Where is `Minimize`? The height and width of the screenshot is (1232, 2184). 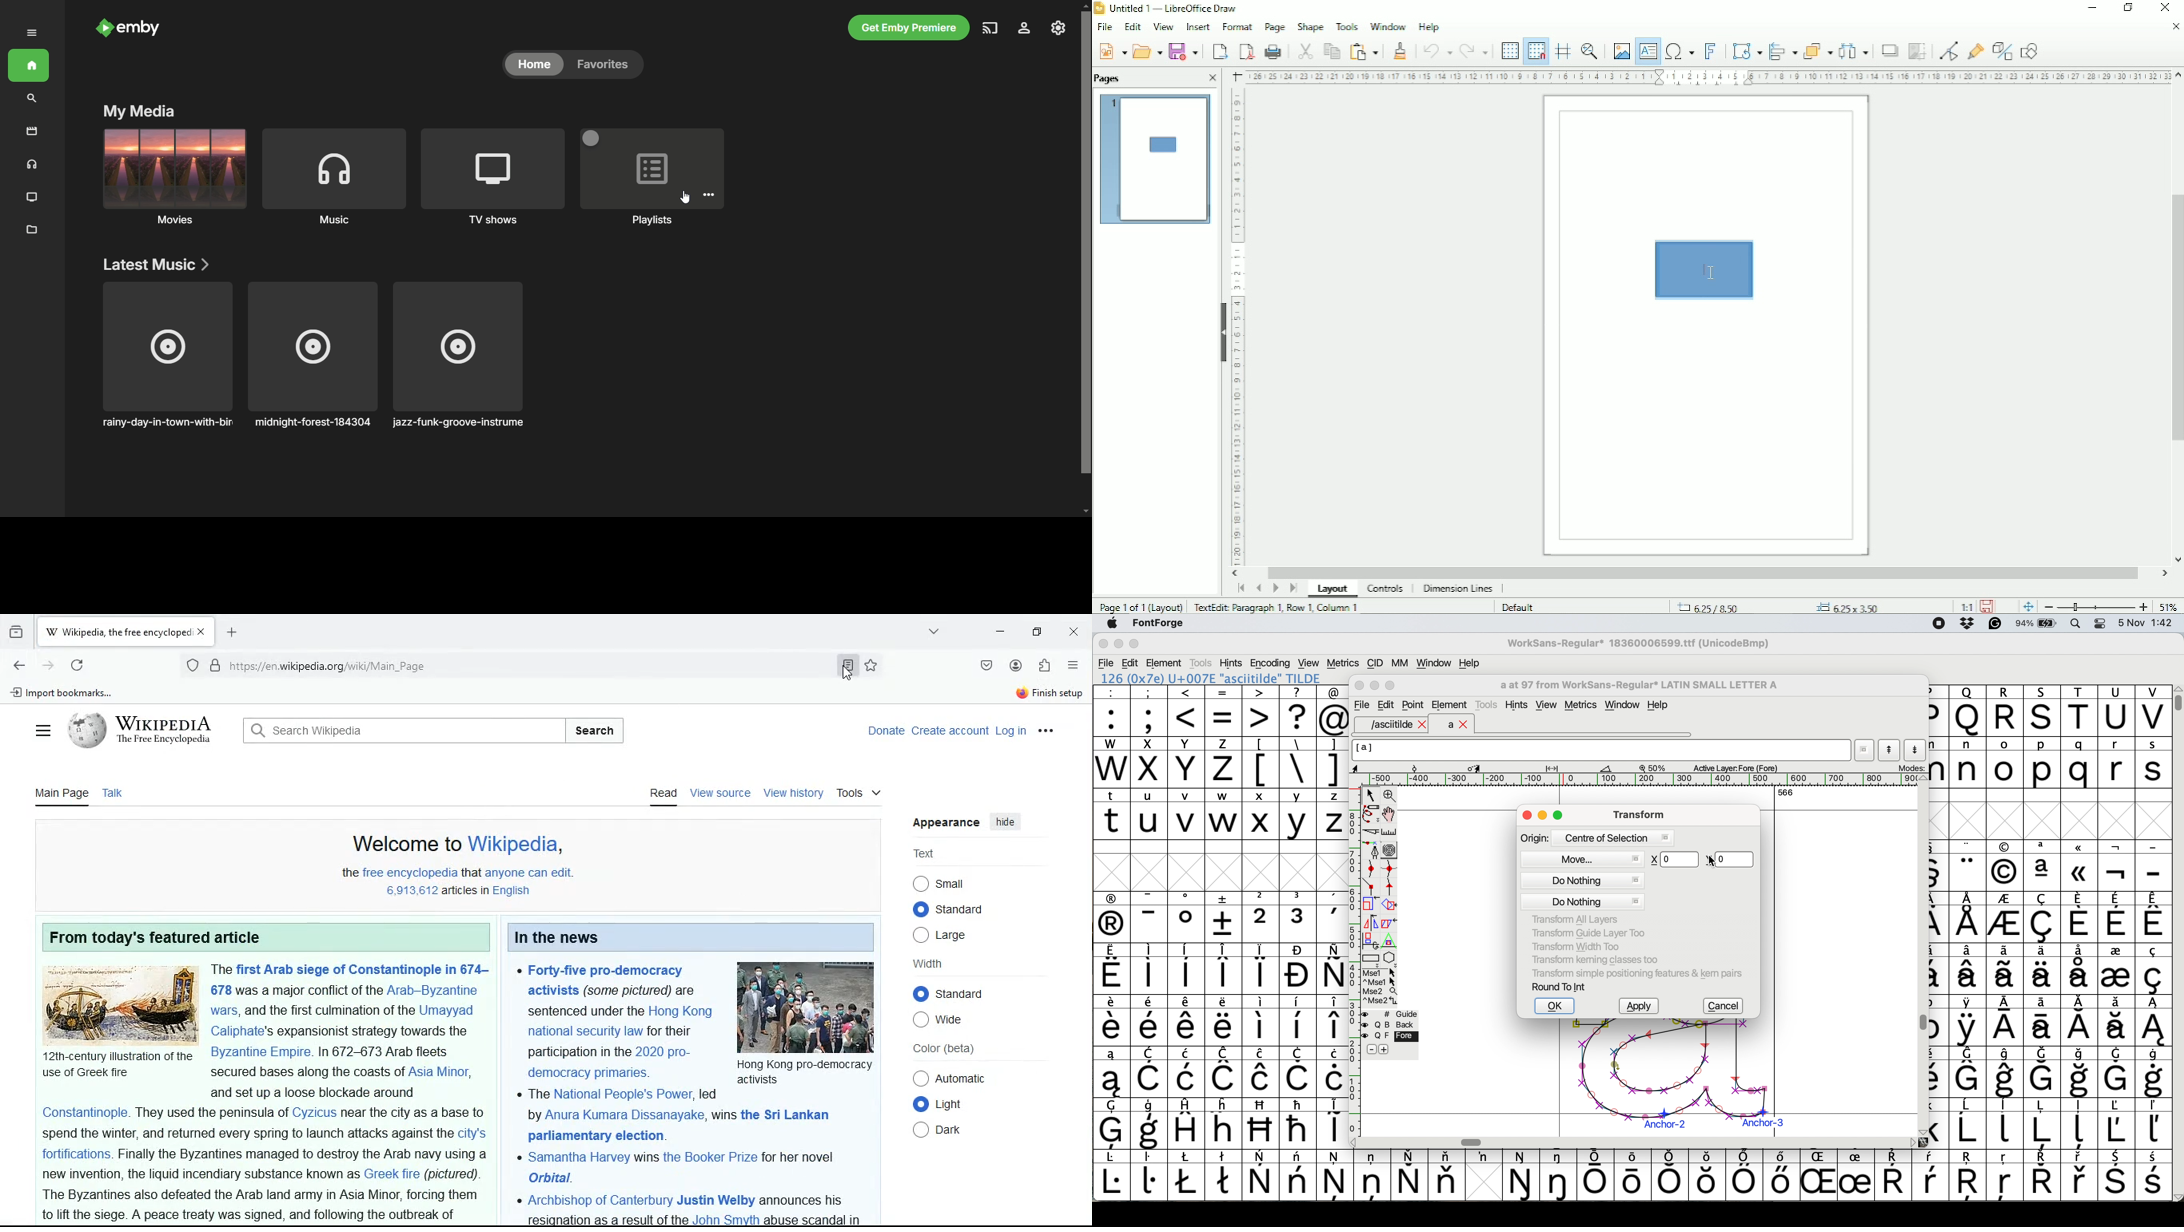 Minimize is located at coordinates (2093, 8).